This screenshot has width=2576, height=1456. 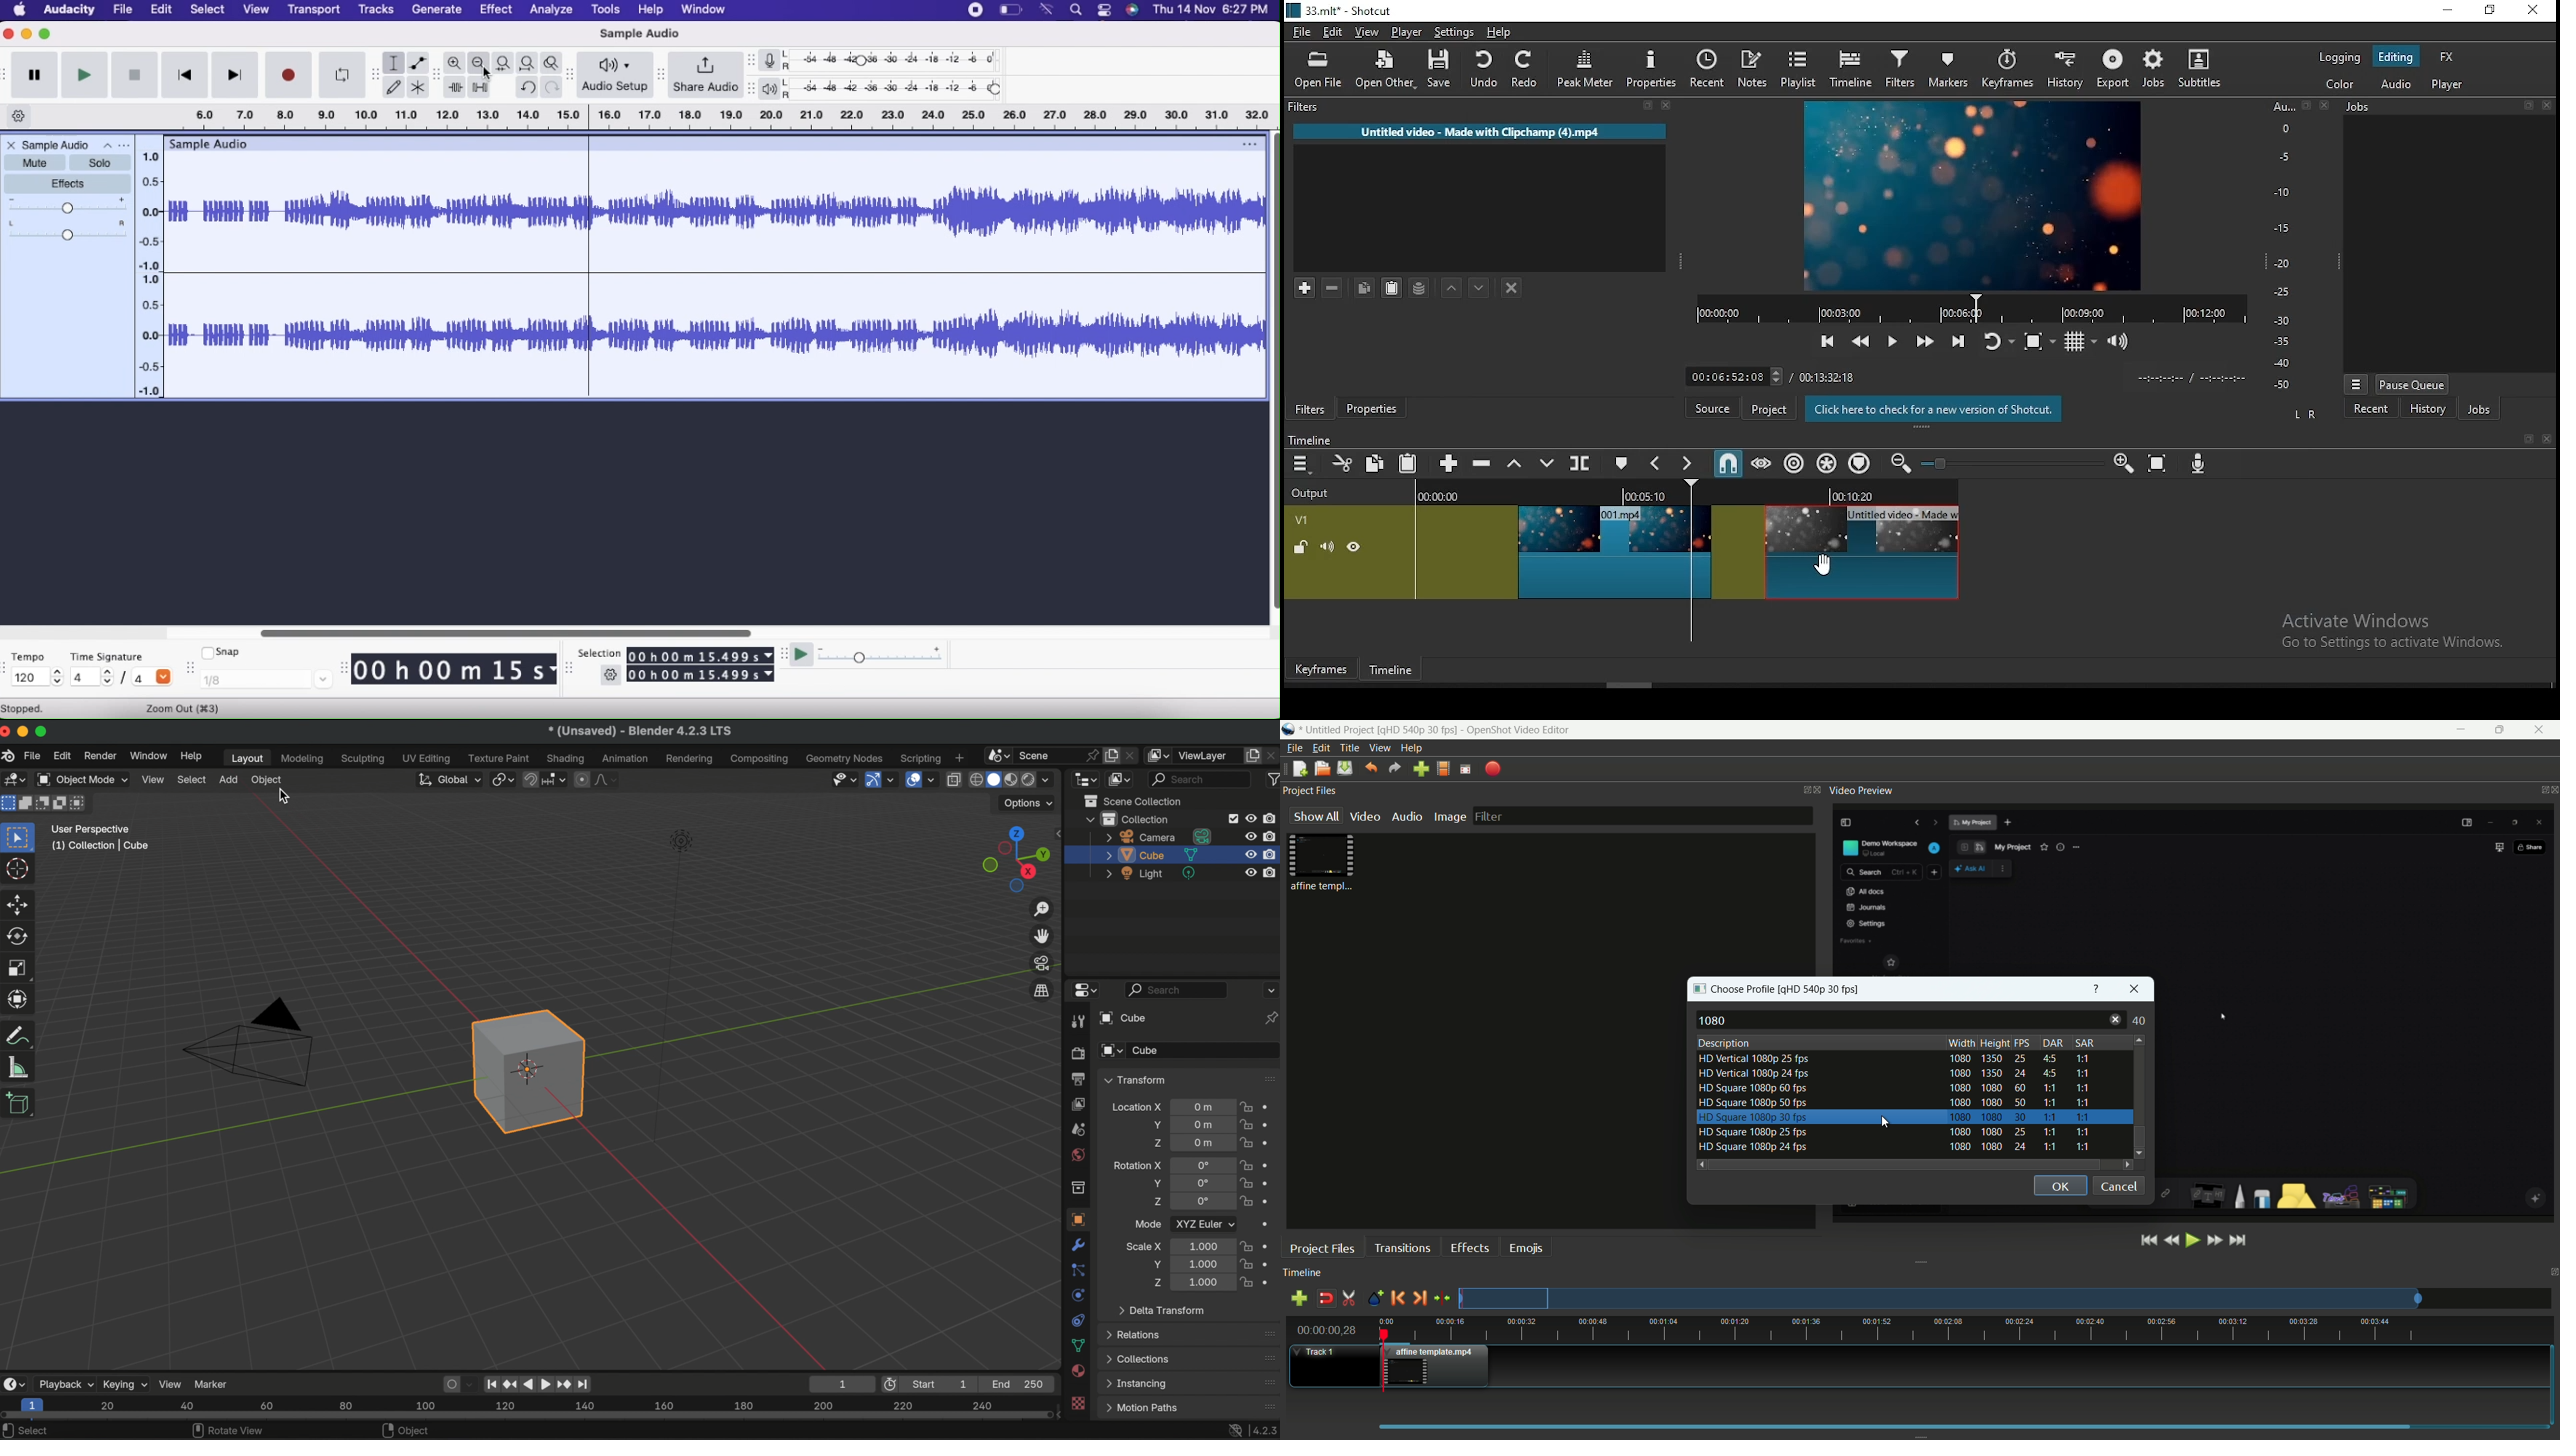 What do you see at coordinates (1083, 991) in the screenshot?
I see `editor type` at bounding box center [1083, 991].